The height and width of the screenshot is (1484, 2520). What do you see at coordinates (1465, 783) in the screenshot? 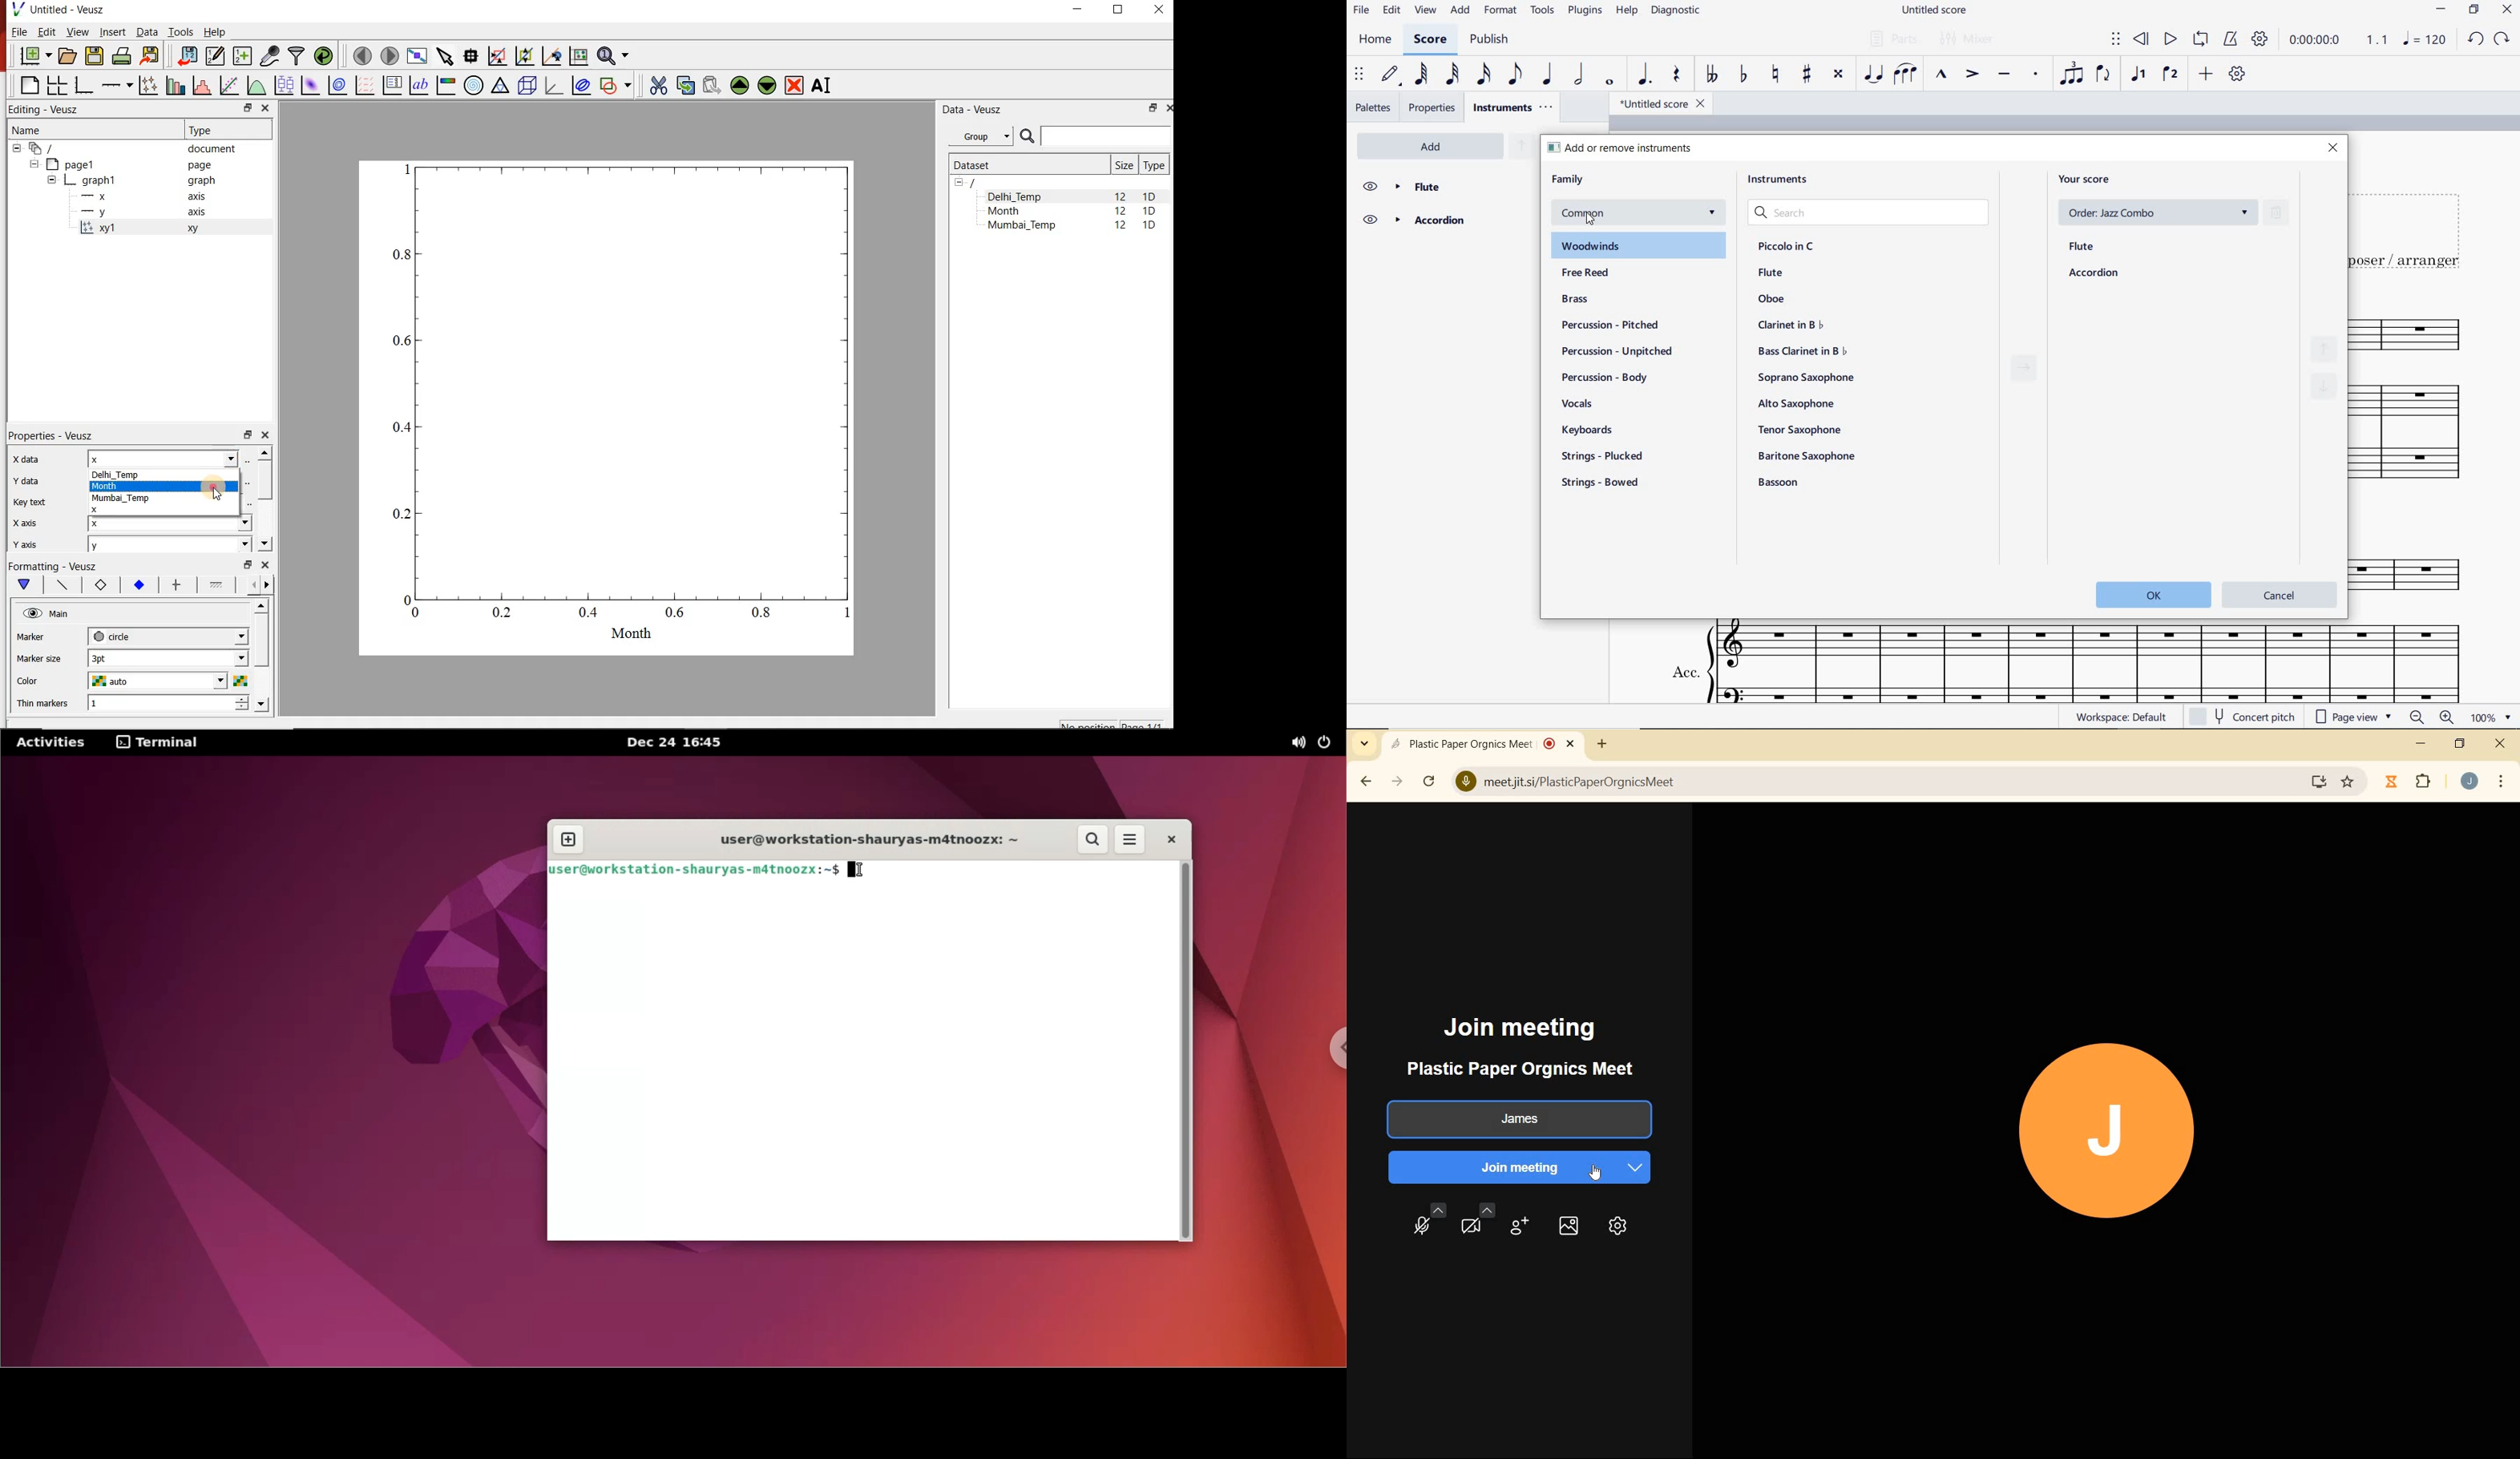
I see `View site information` at bounding box center [1465, 783].